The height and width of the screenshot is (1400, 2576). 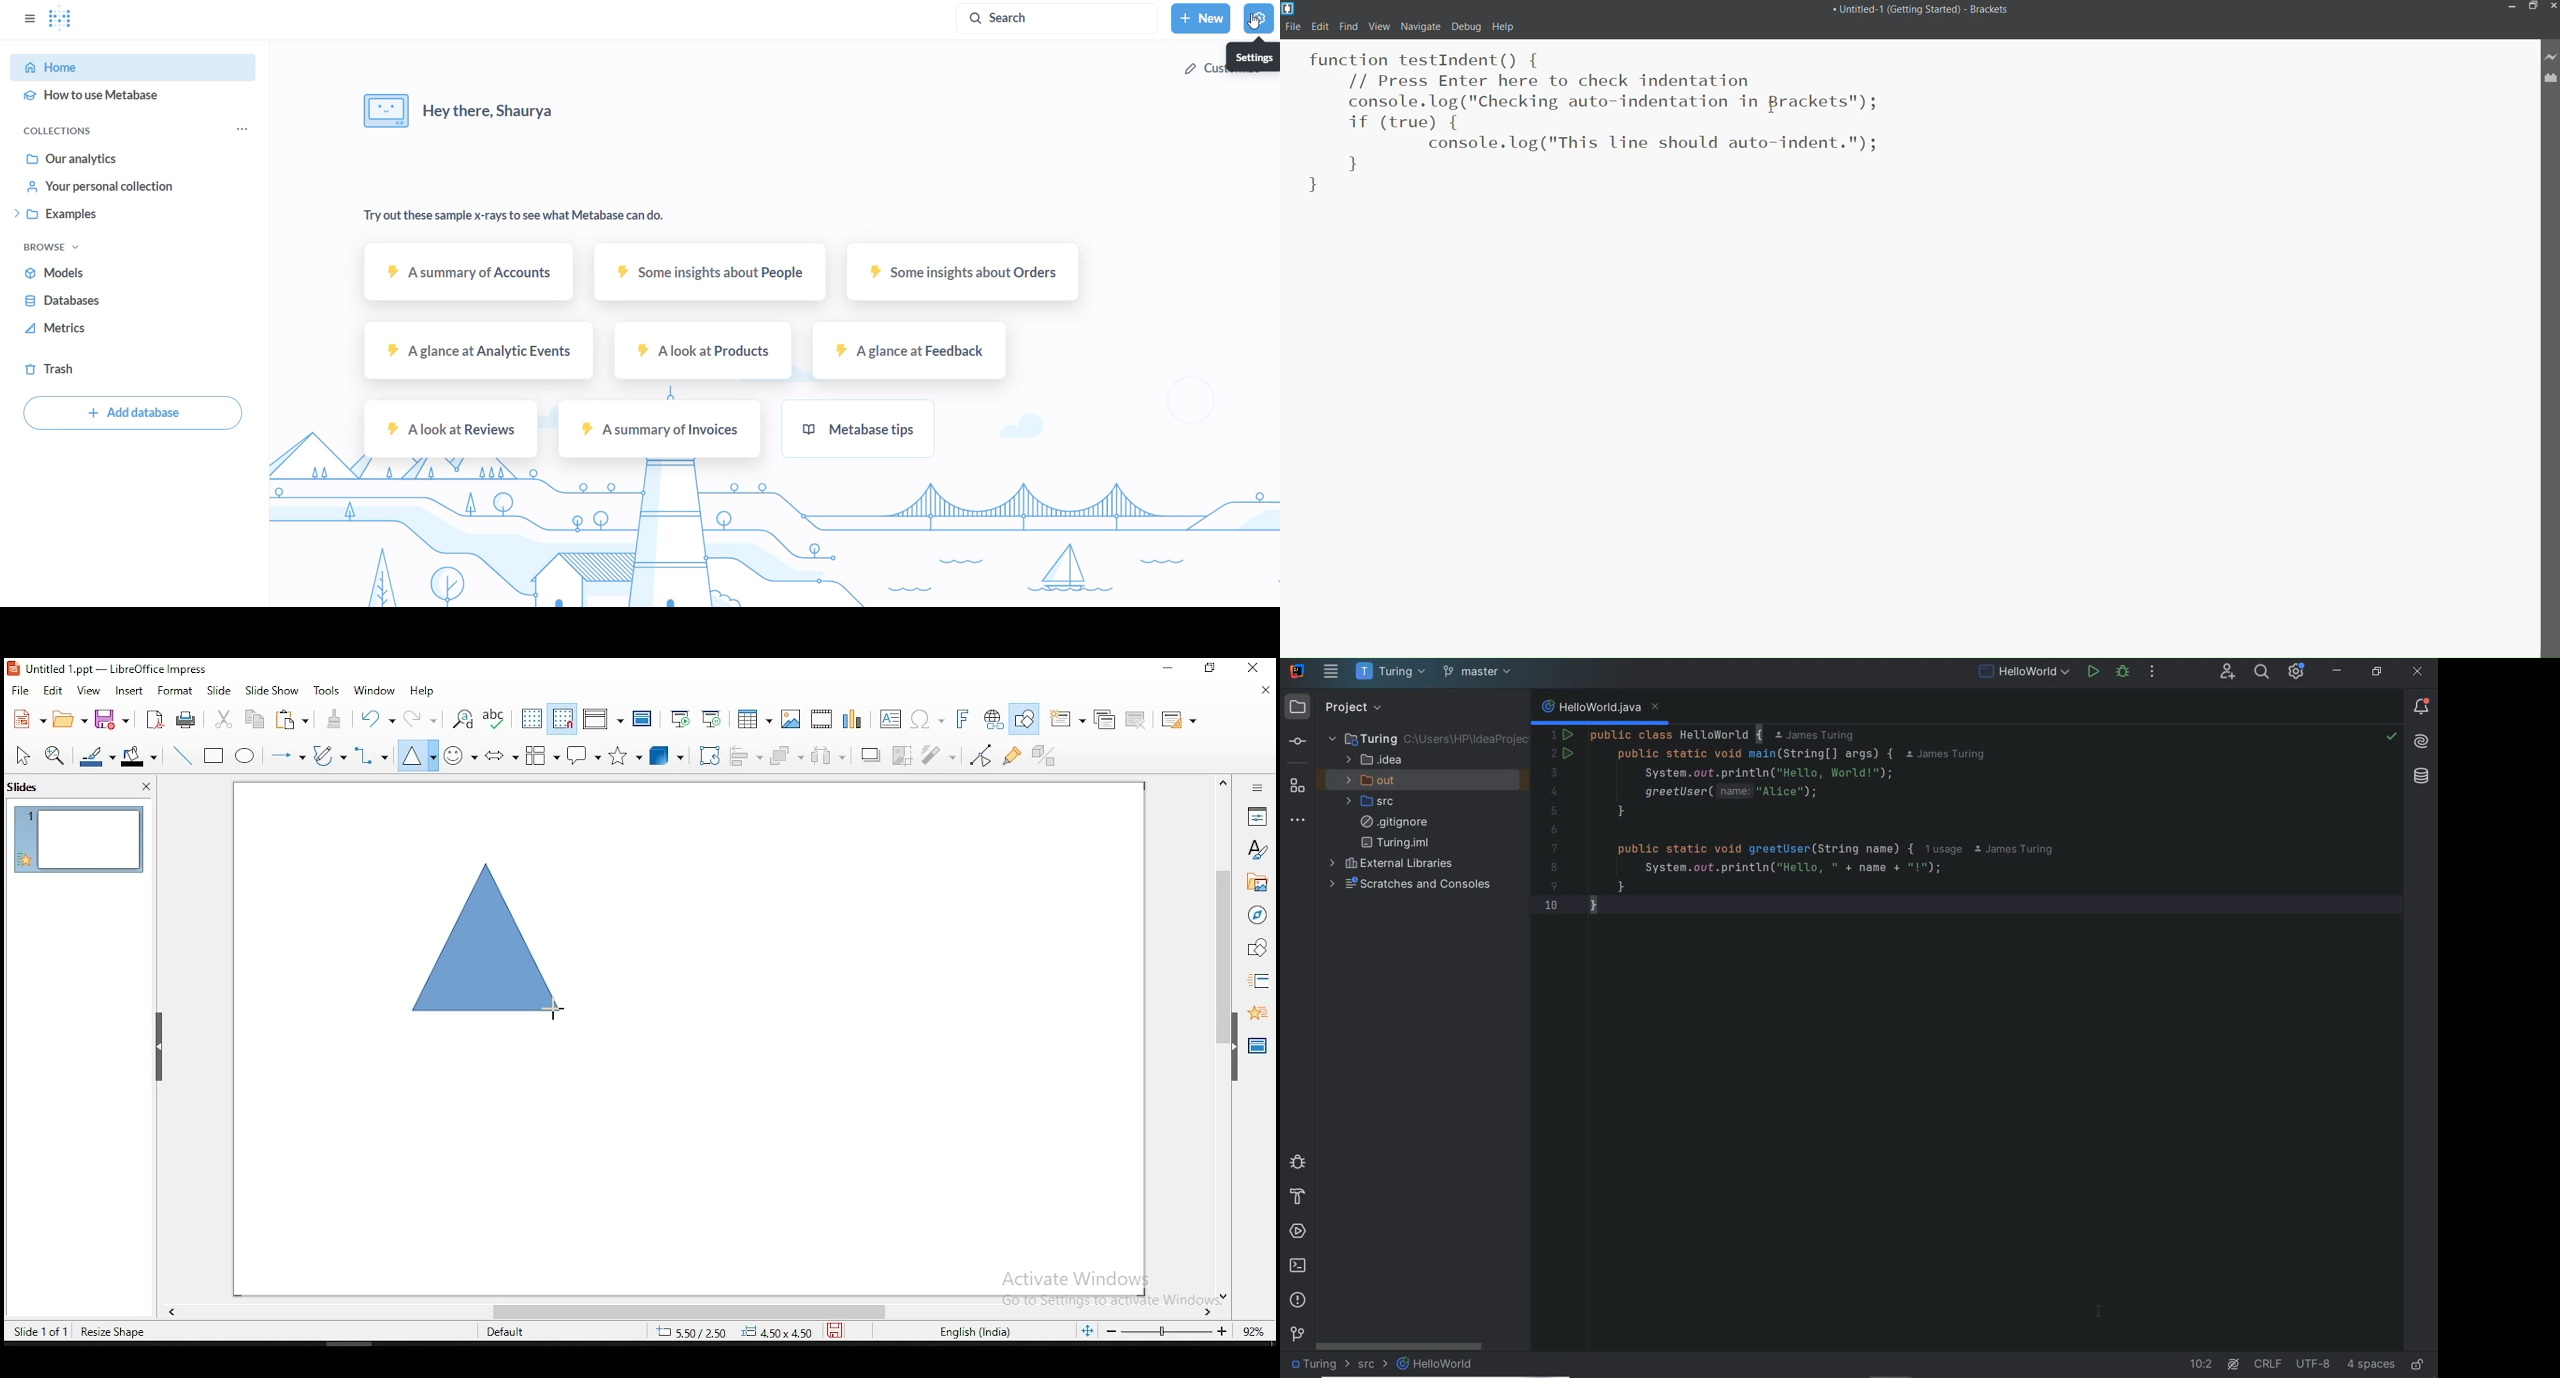 What do you see at coordinates (991, 718) in the screenshot?
I see `hyperlink` at bounding box center [991, 718].